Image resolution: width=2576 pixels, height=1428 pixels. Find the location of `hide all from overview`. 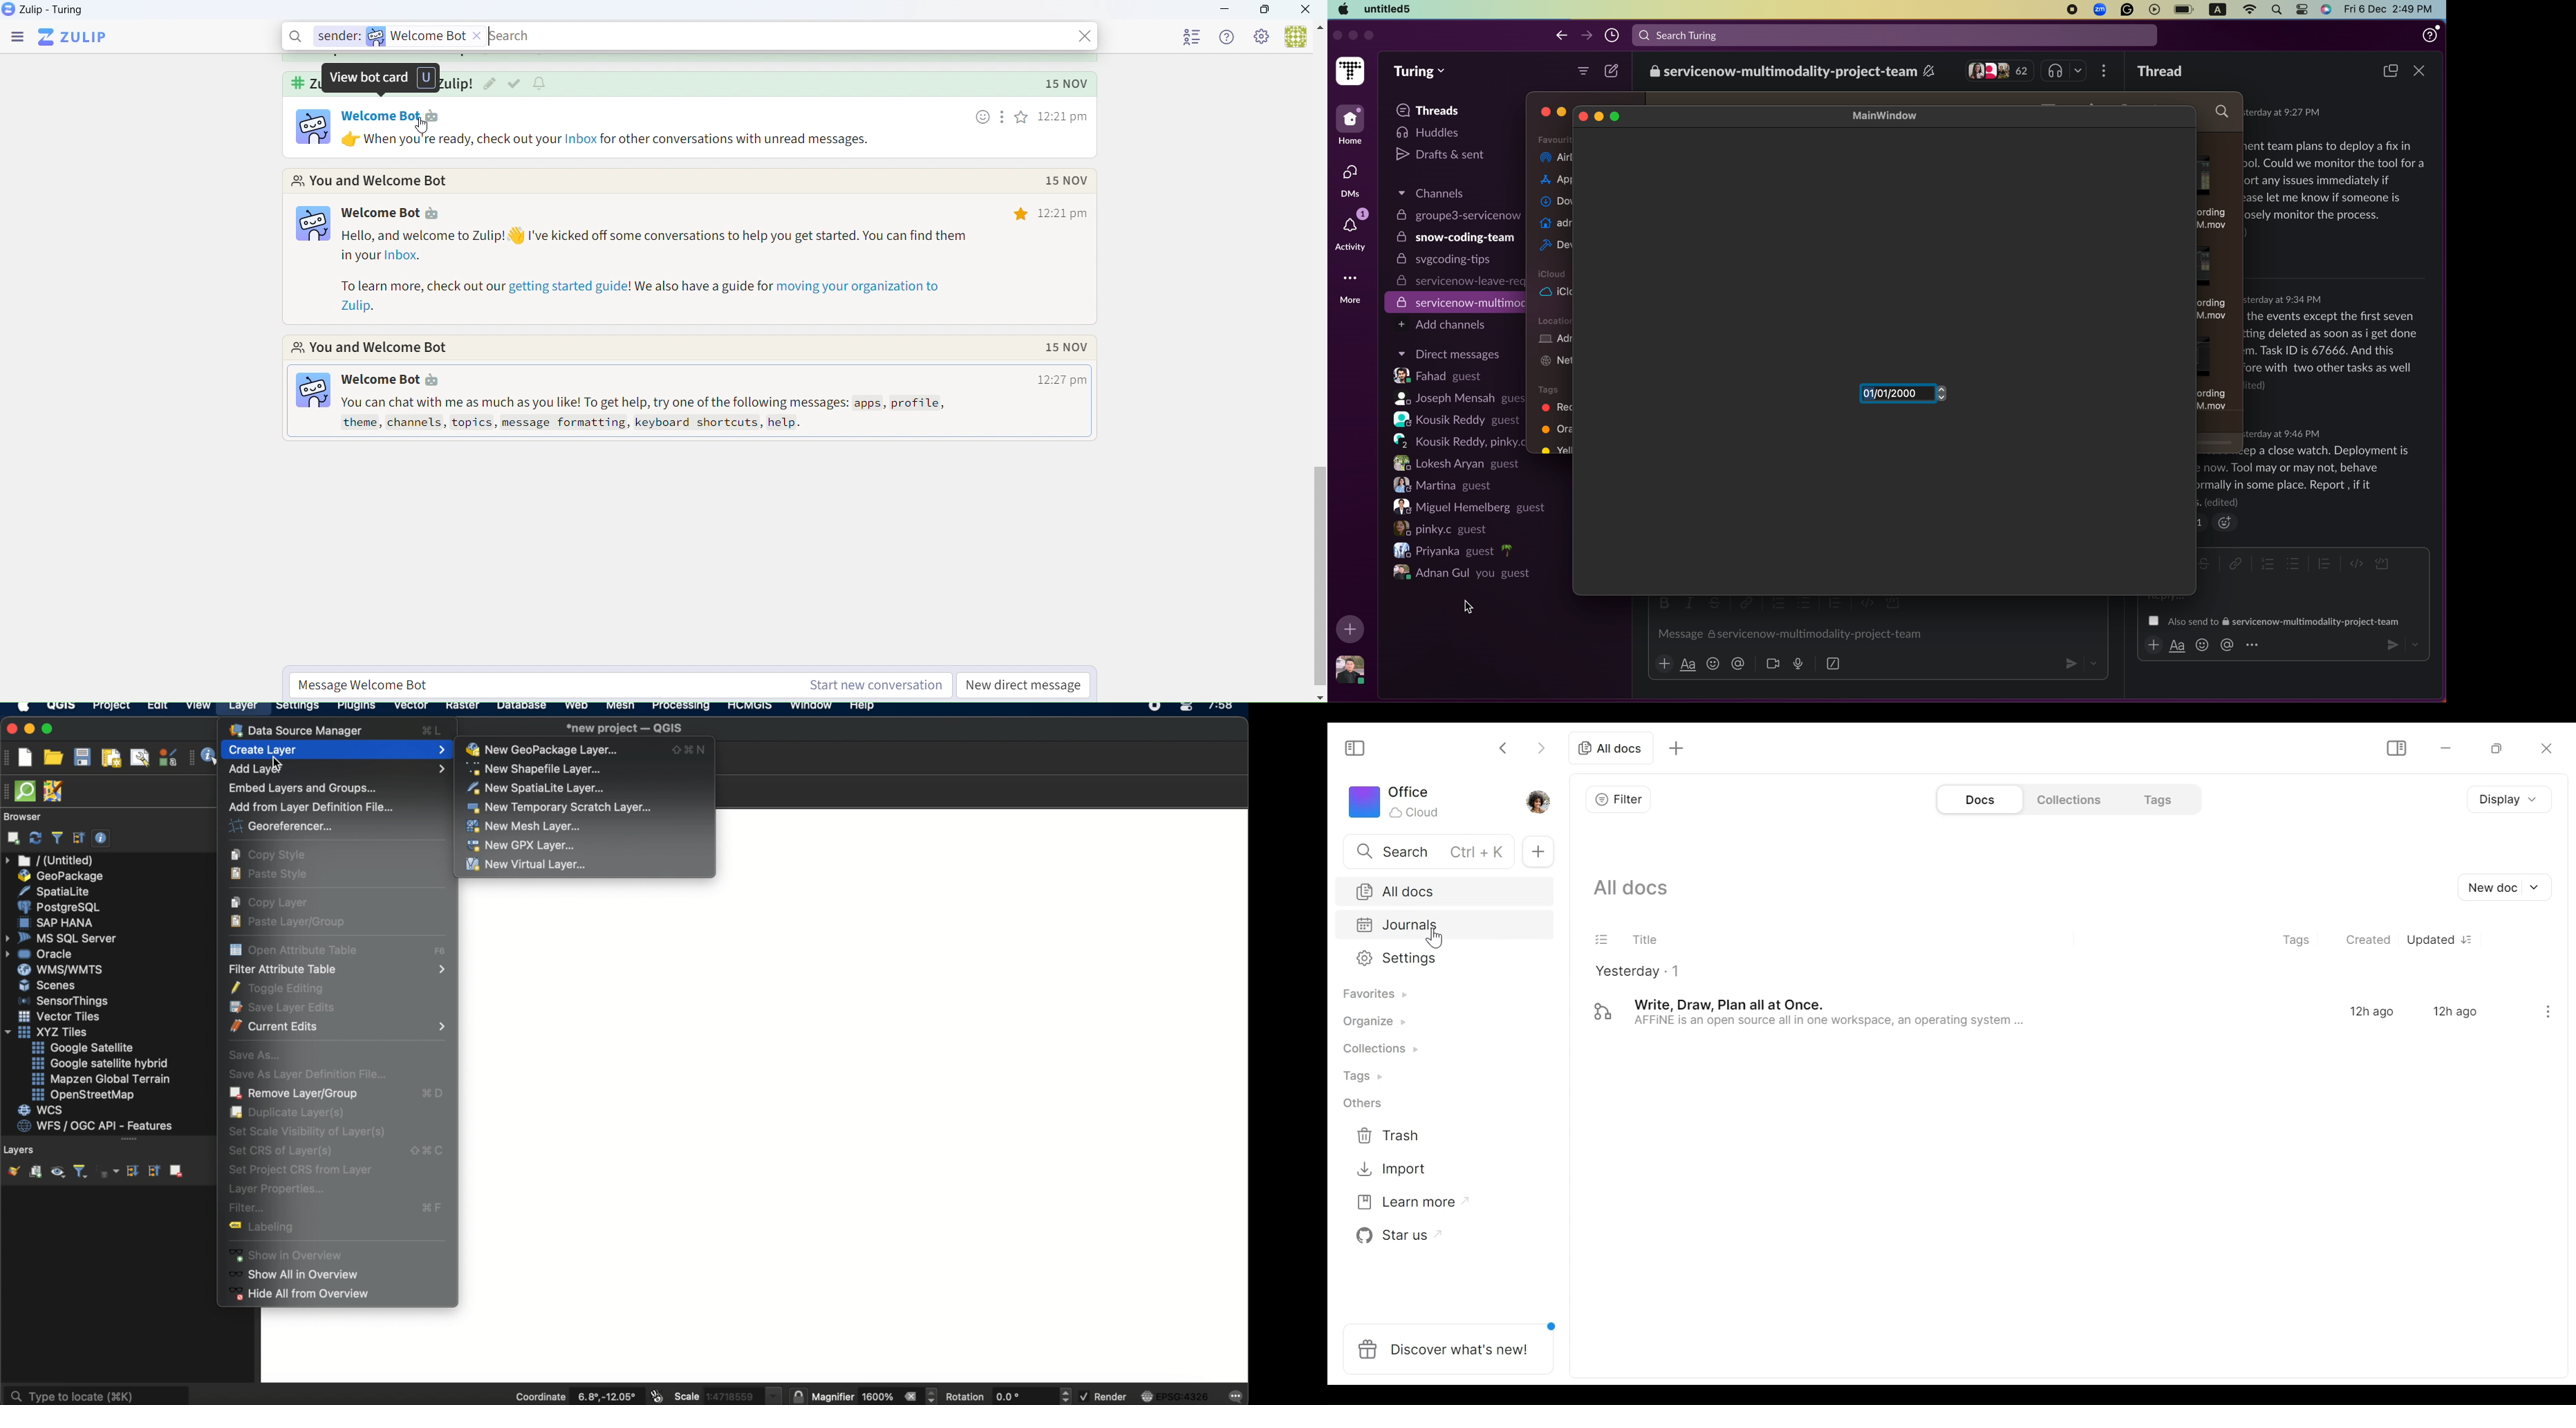

hide all from overview is located at coordinates (300, 1292).